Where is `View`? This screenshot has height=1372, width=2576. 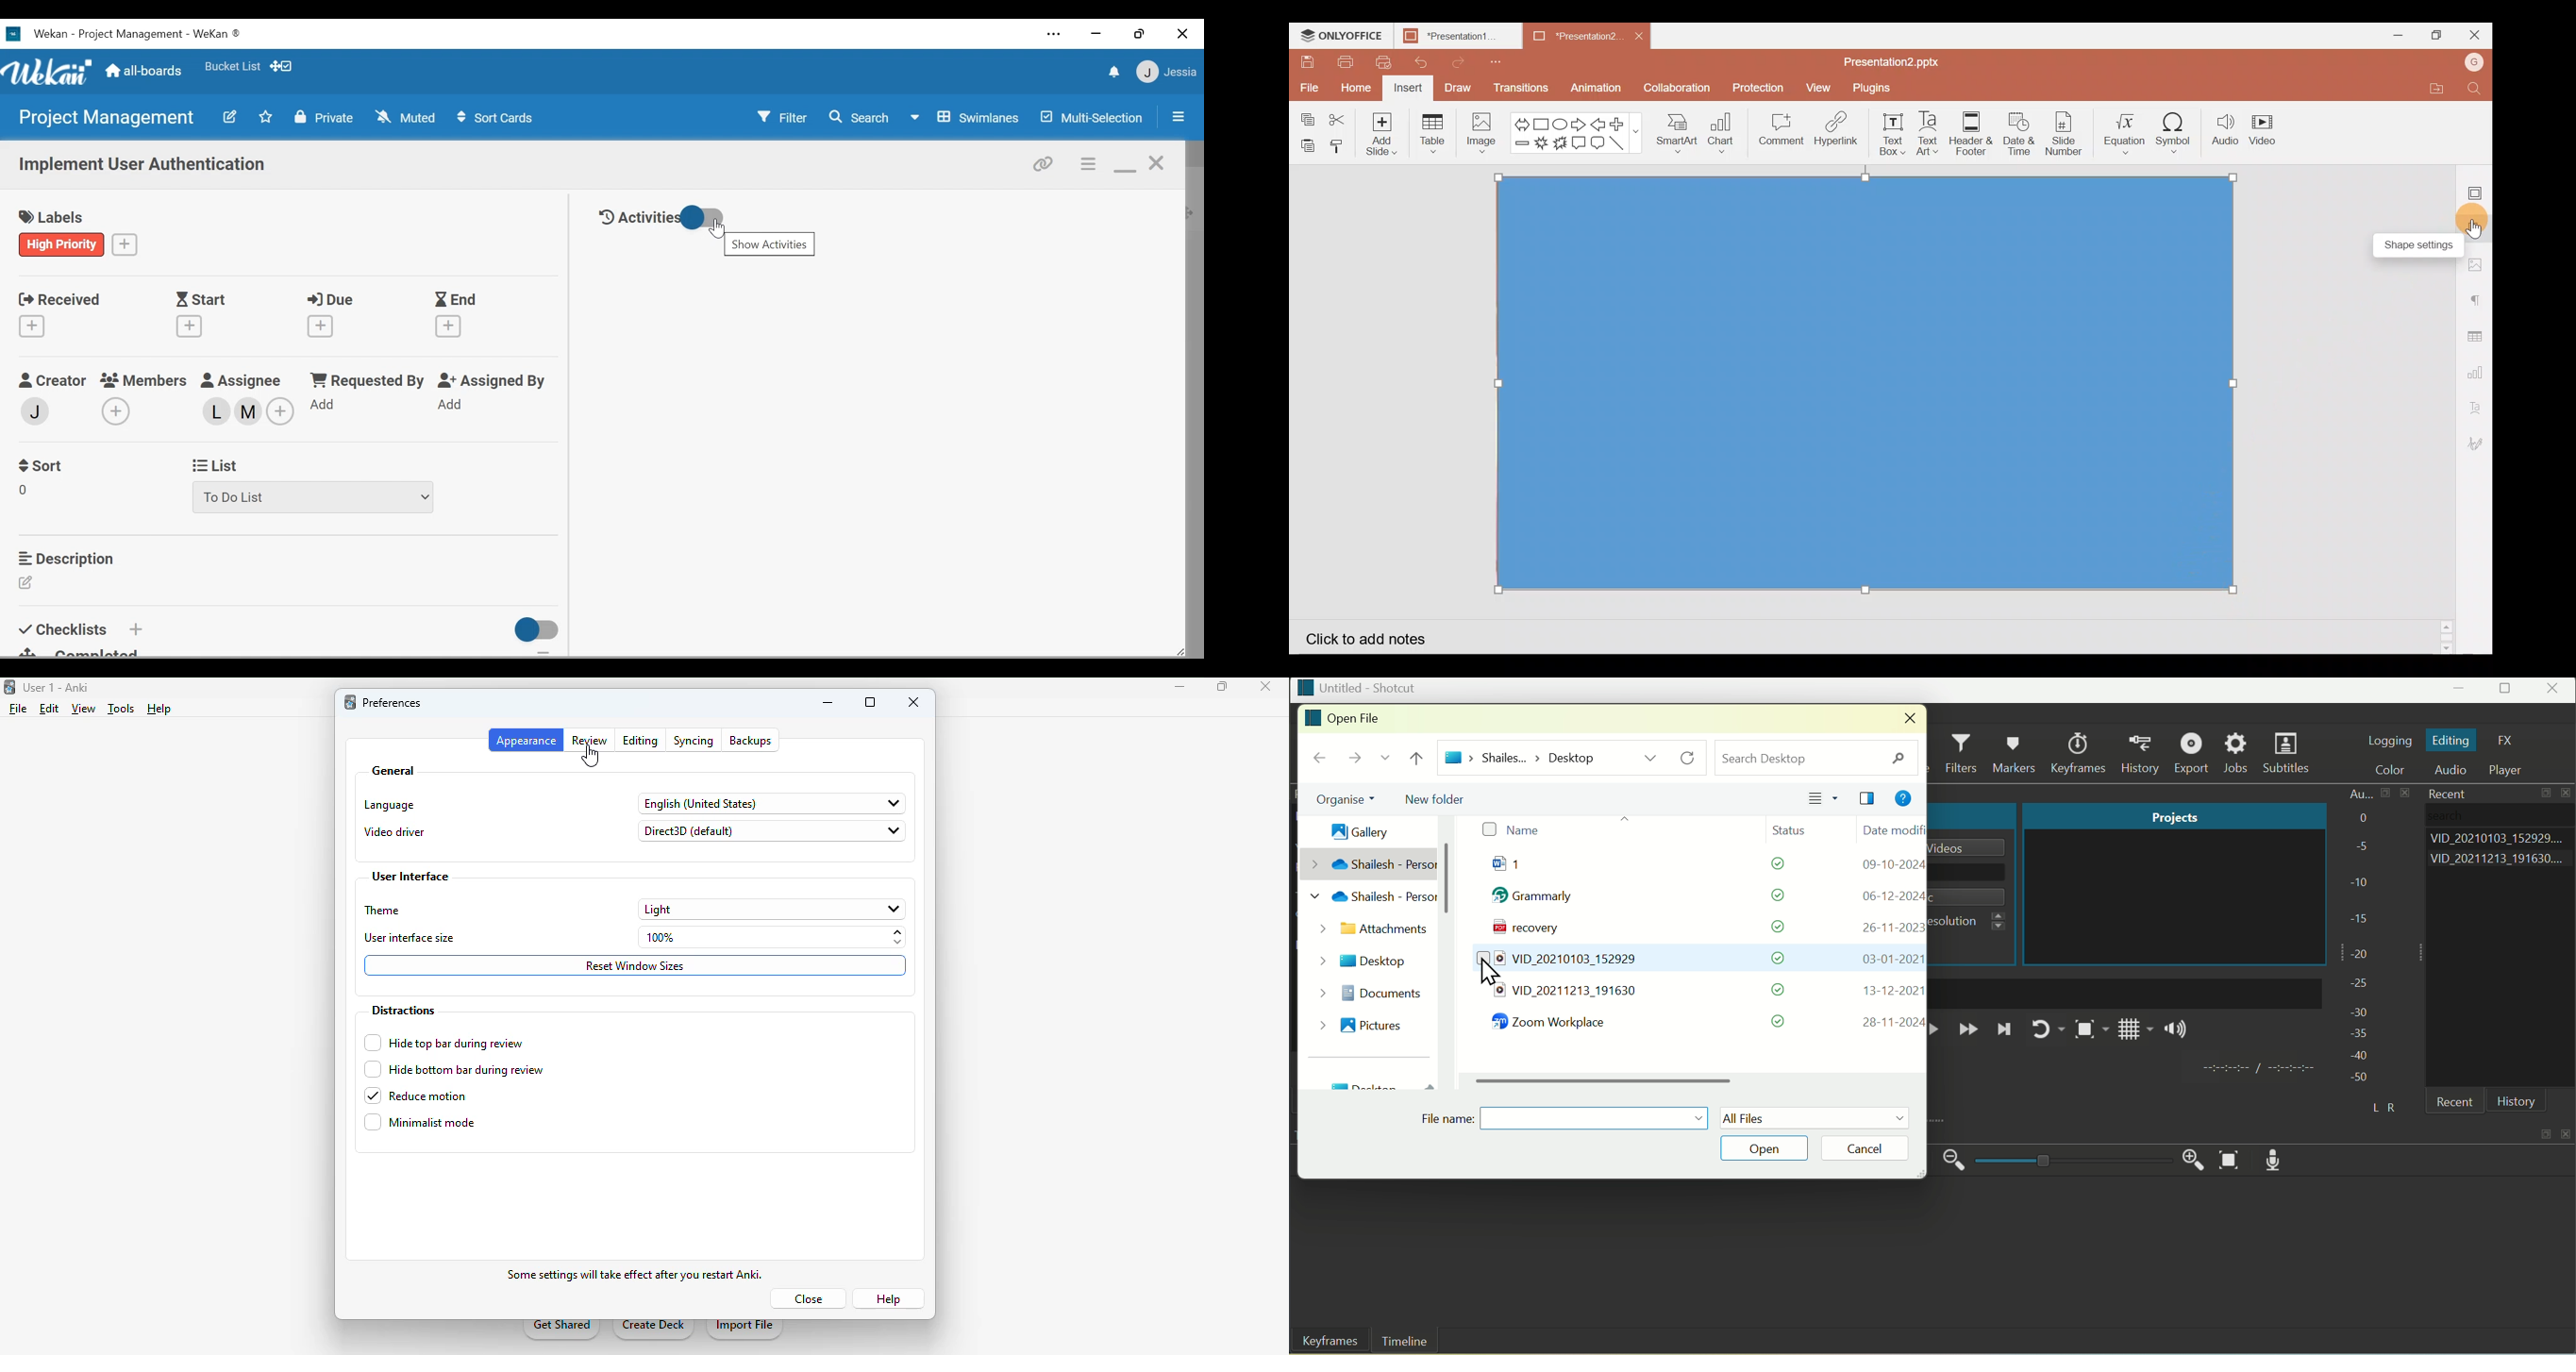 View is located at coordinates (1817, 88).